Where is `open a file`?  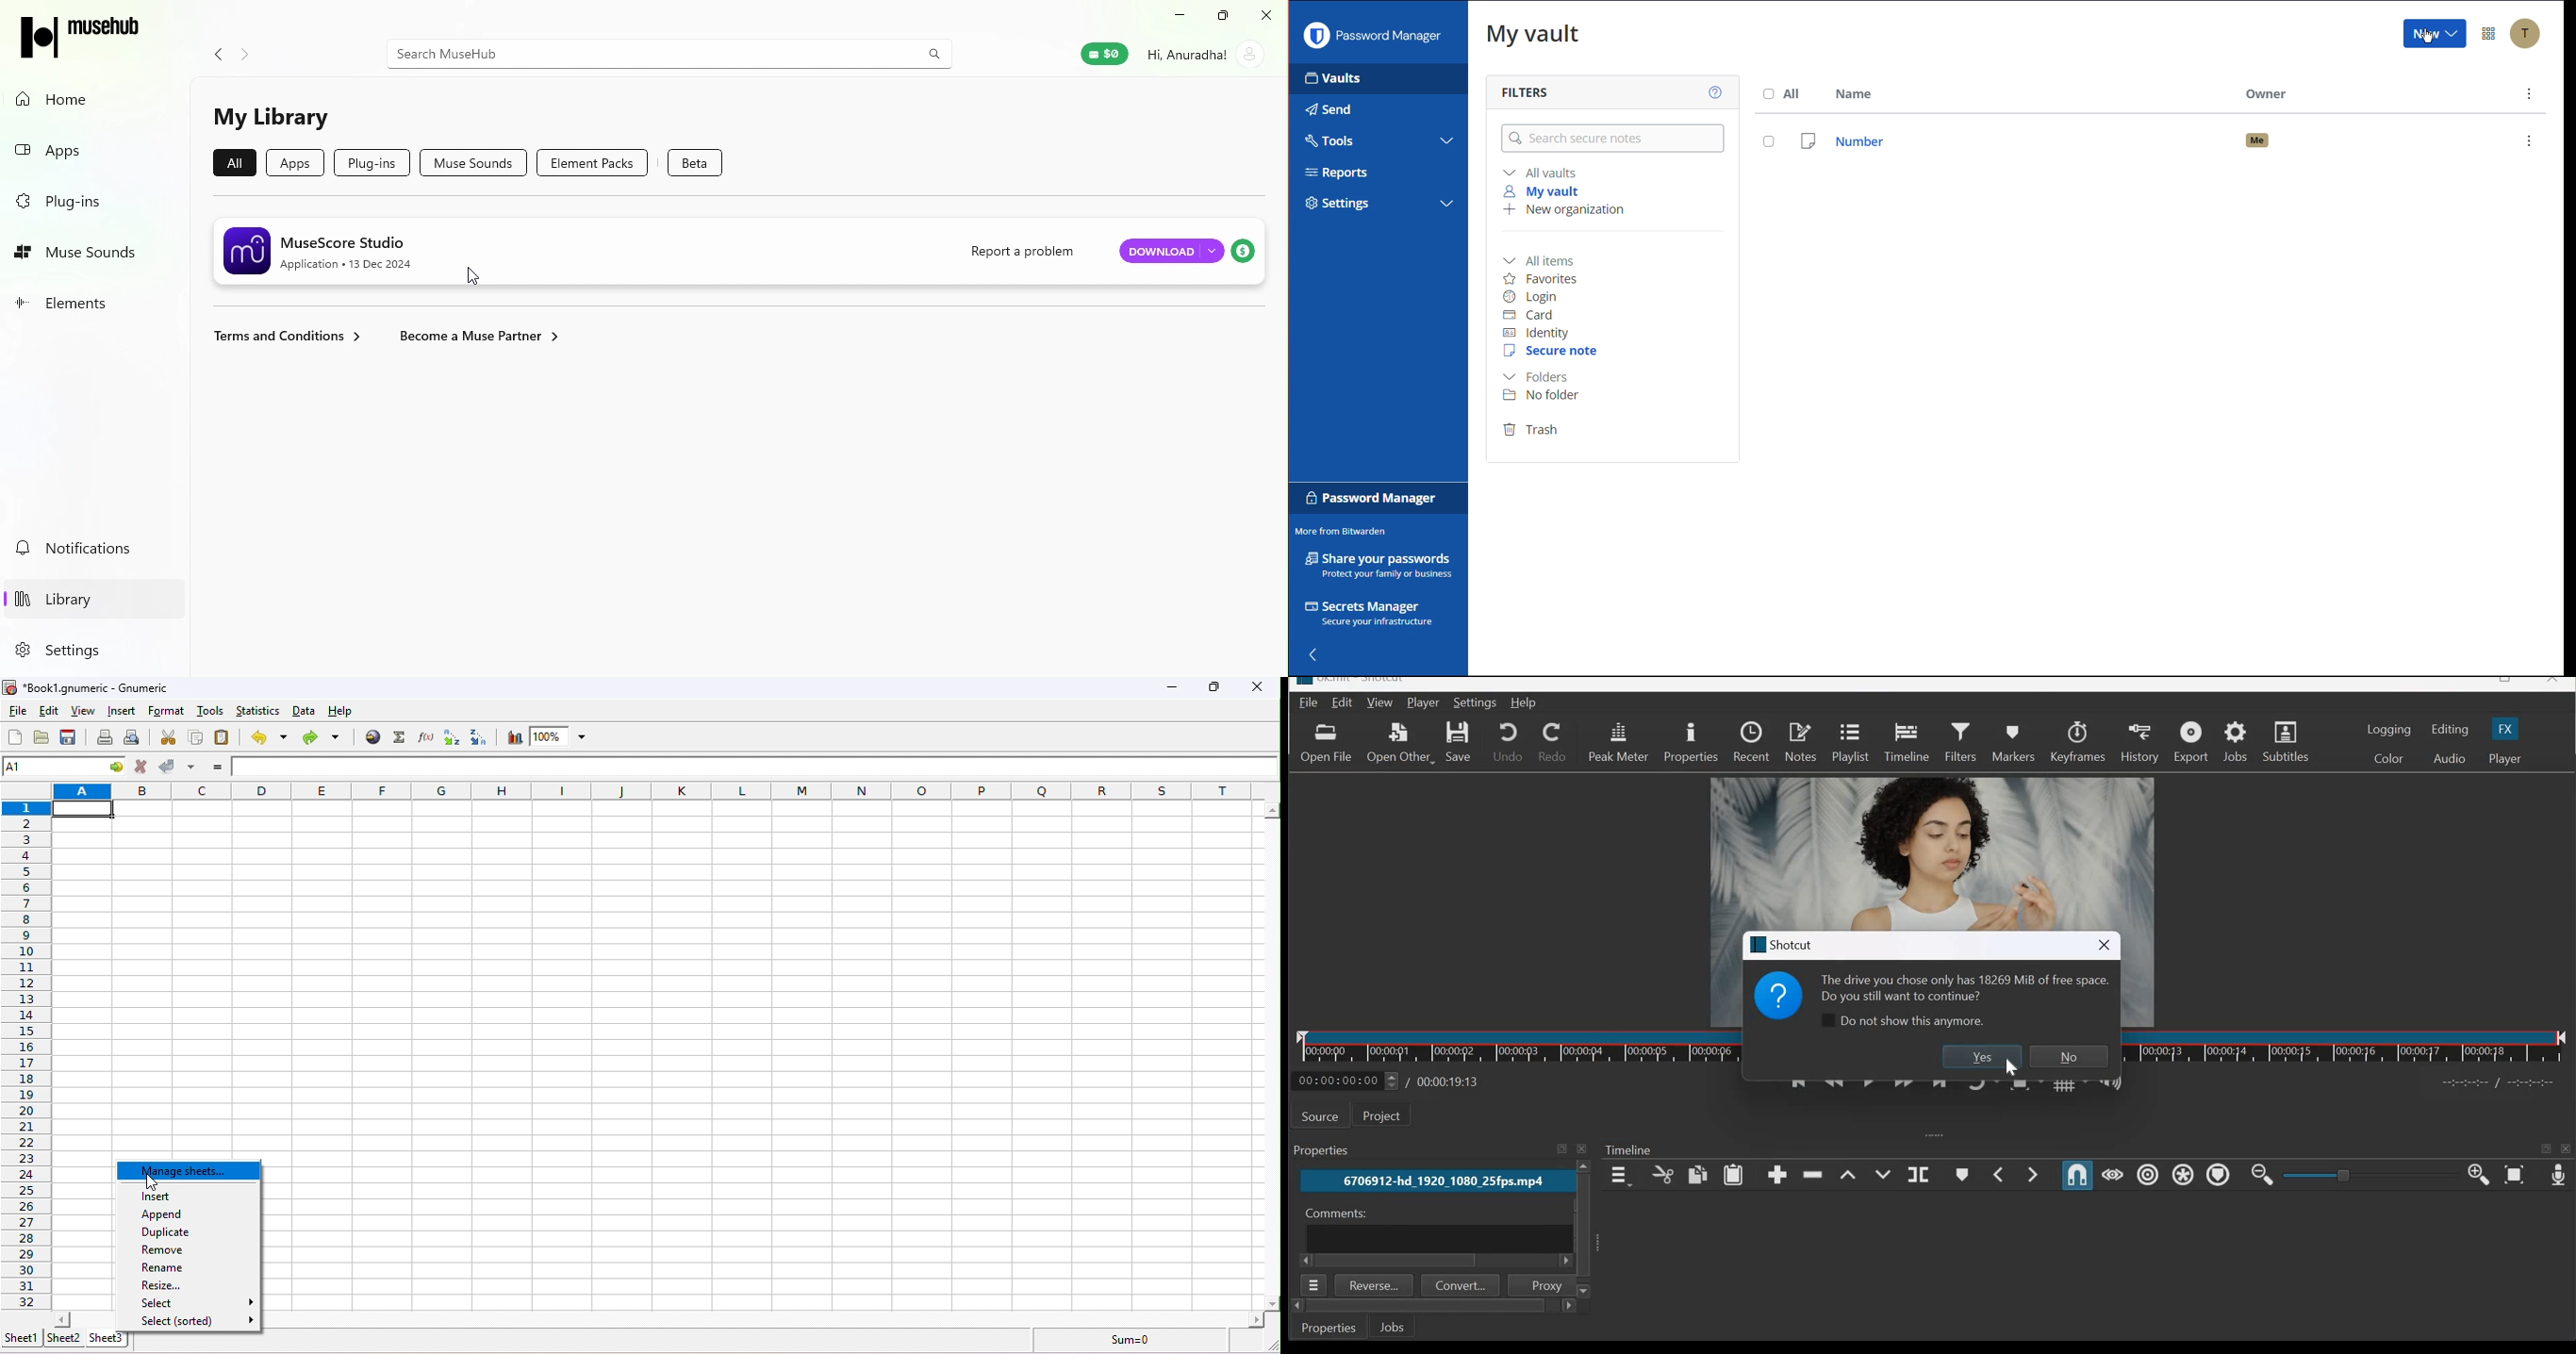 open a file is located at coordinates (44, 739).